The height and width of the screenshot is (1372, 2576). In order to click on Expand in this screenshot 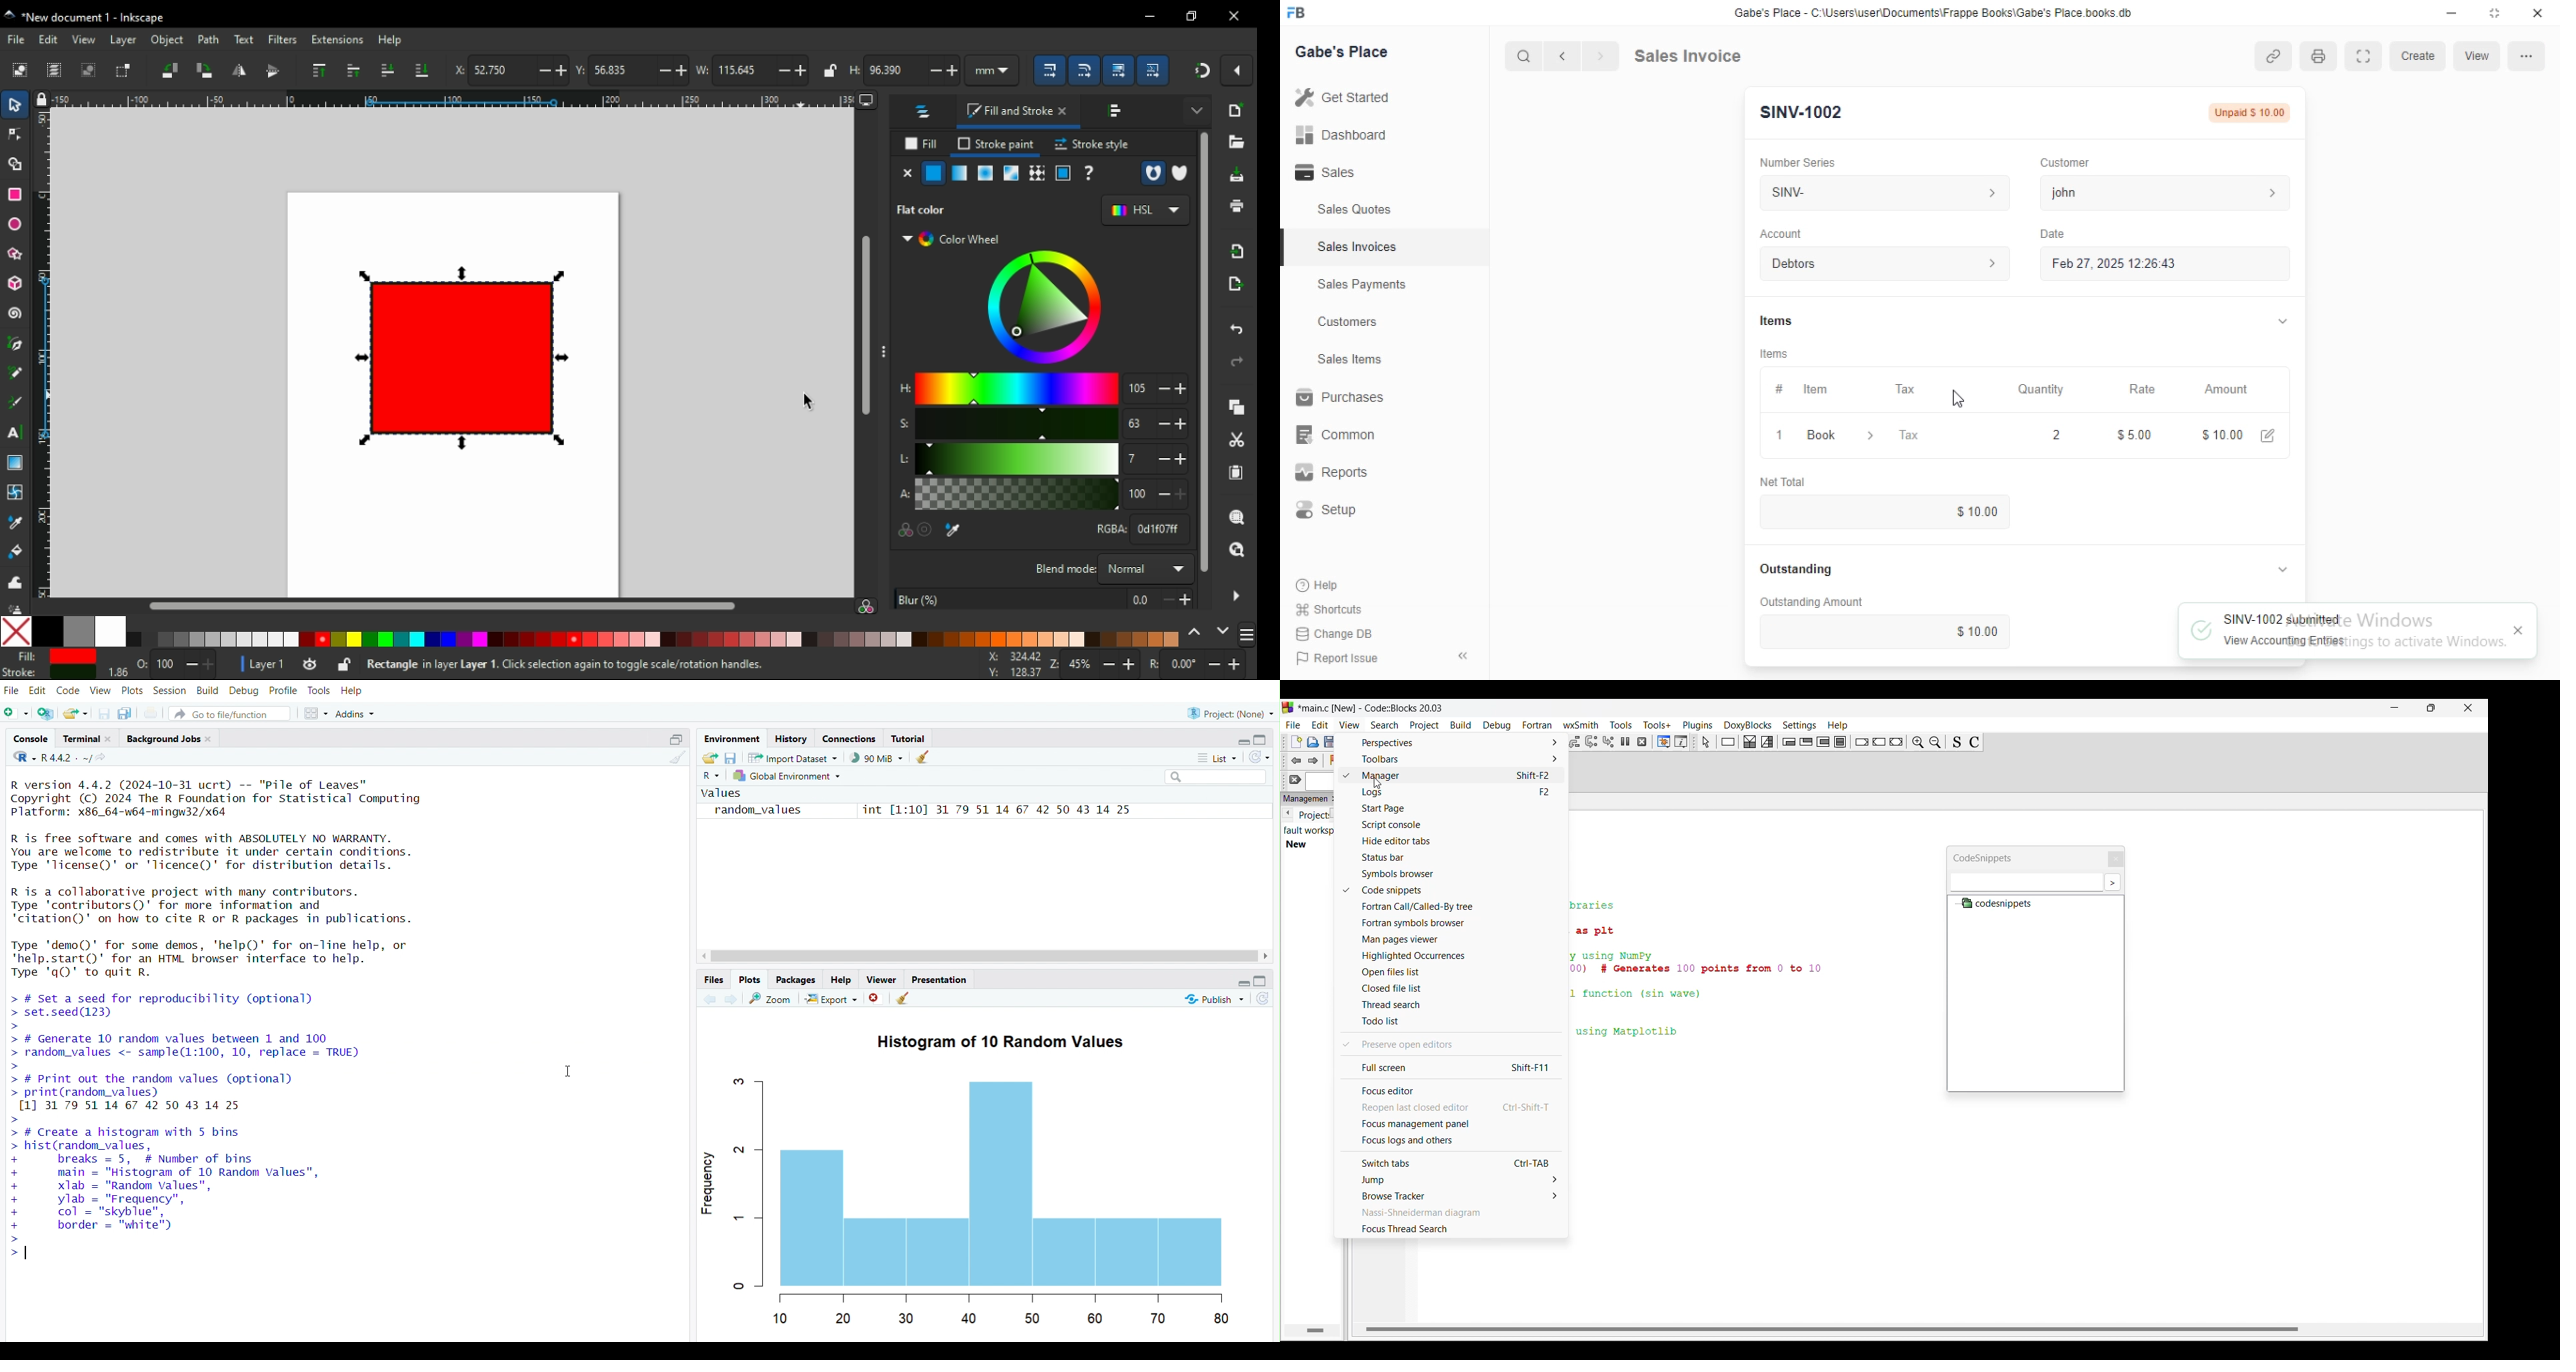, I will do `click(2366, 57)`.